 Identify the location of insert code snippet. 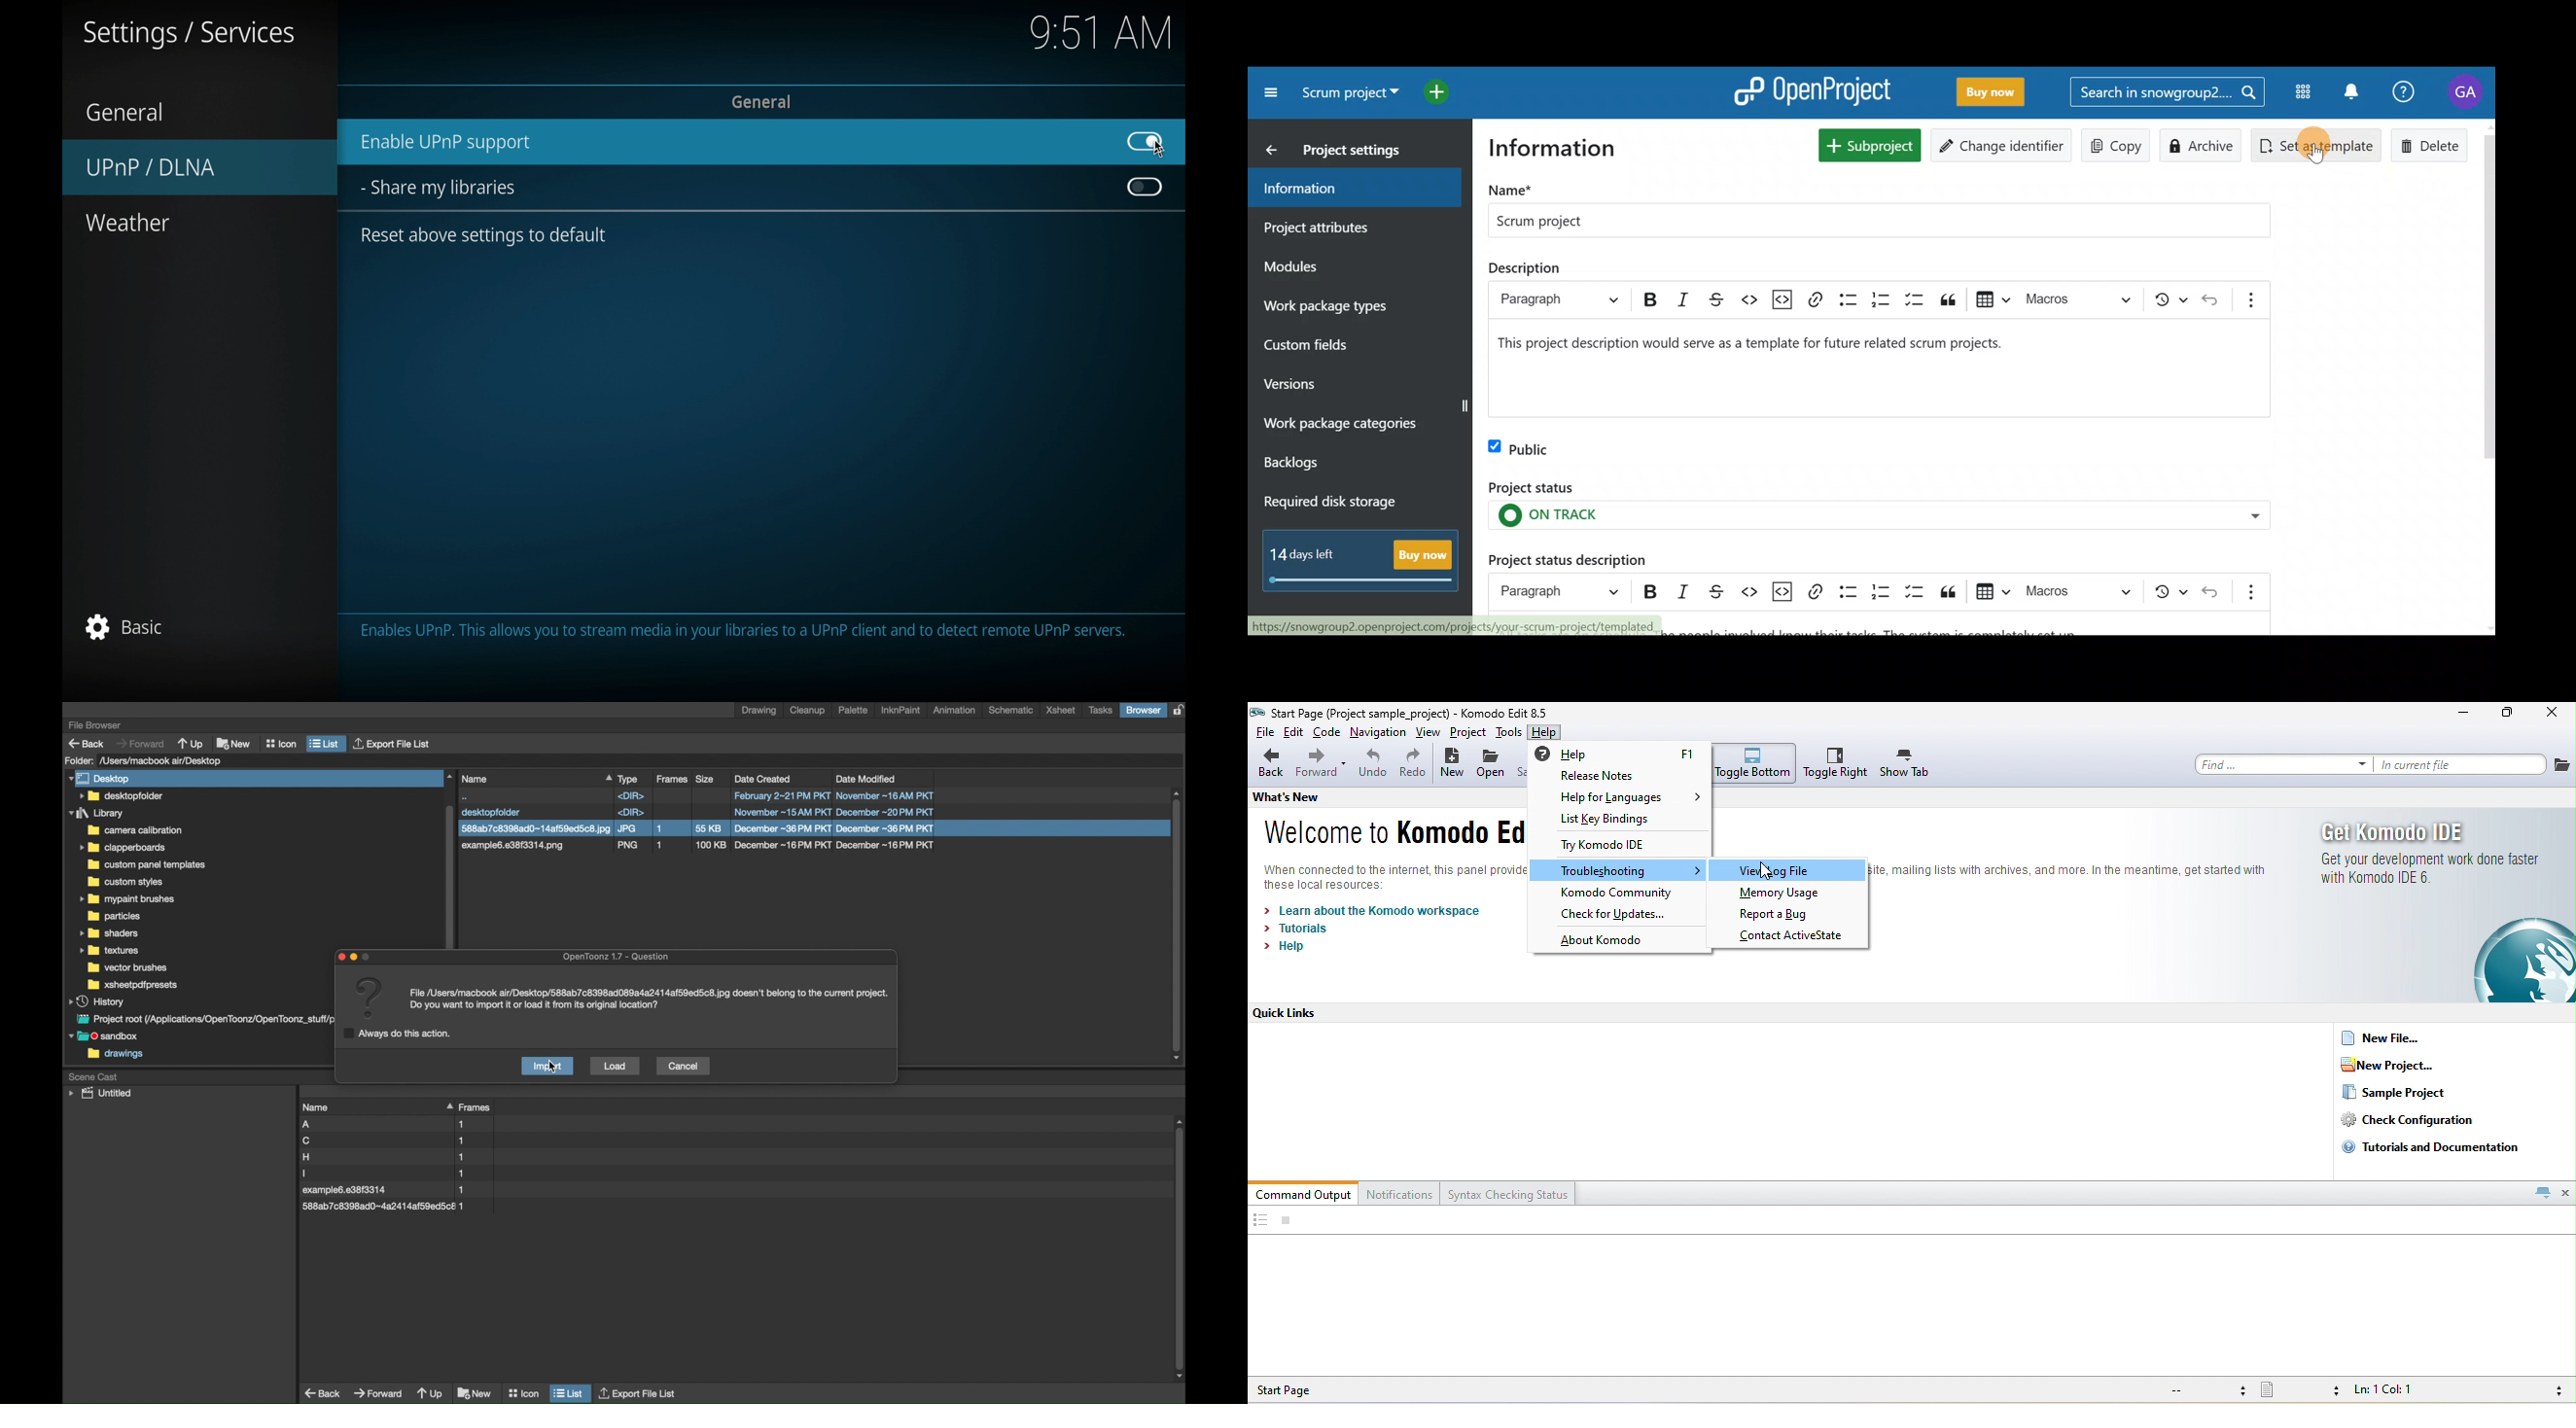
(1783, 299).